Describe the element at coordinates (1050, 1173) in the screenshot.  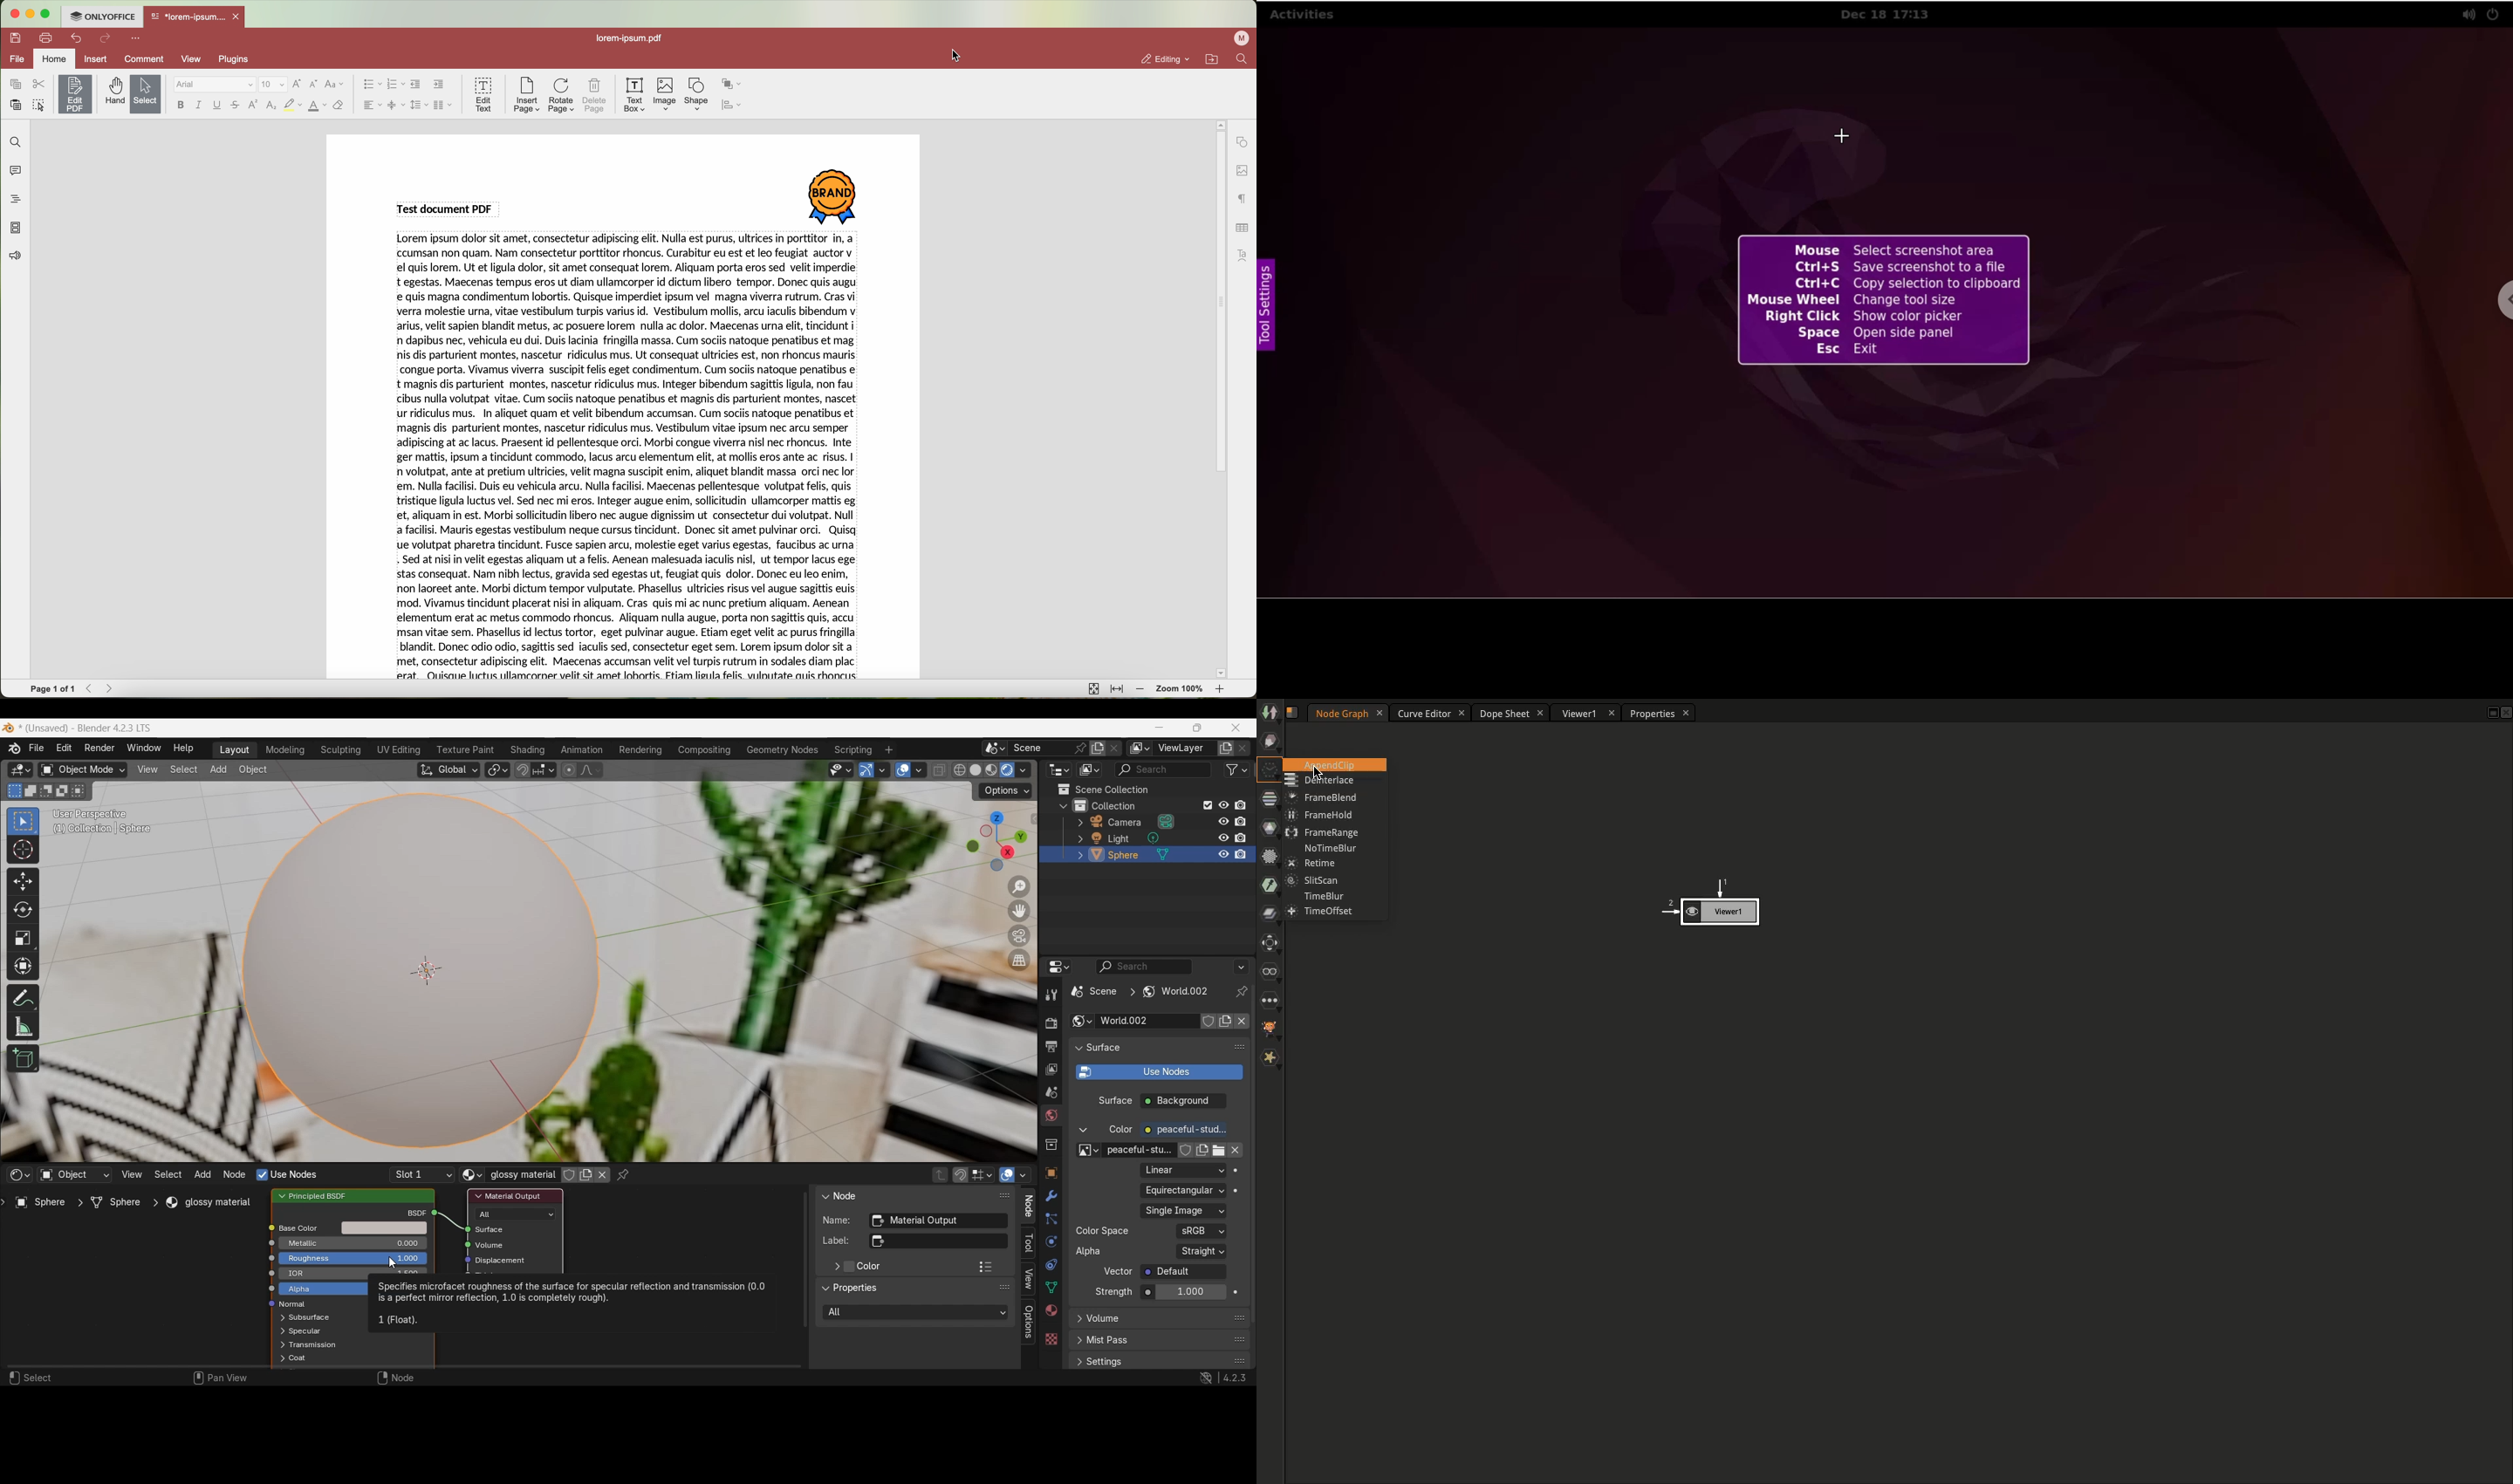
I see `Object properties` at that location.